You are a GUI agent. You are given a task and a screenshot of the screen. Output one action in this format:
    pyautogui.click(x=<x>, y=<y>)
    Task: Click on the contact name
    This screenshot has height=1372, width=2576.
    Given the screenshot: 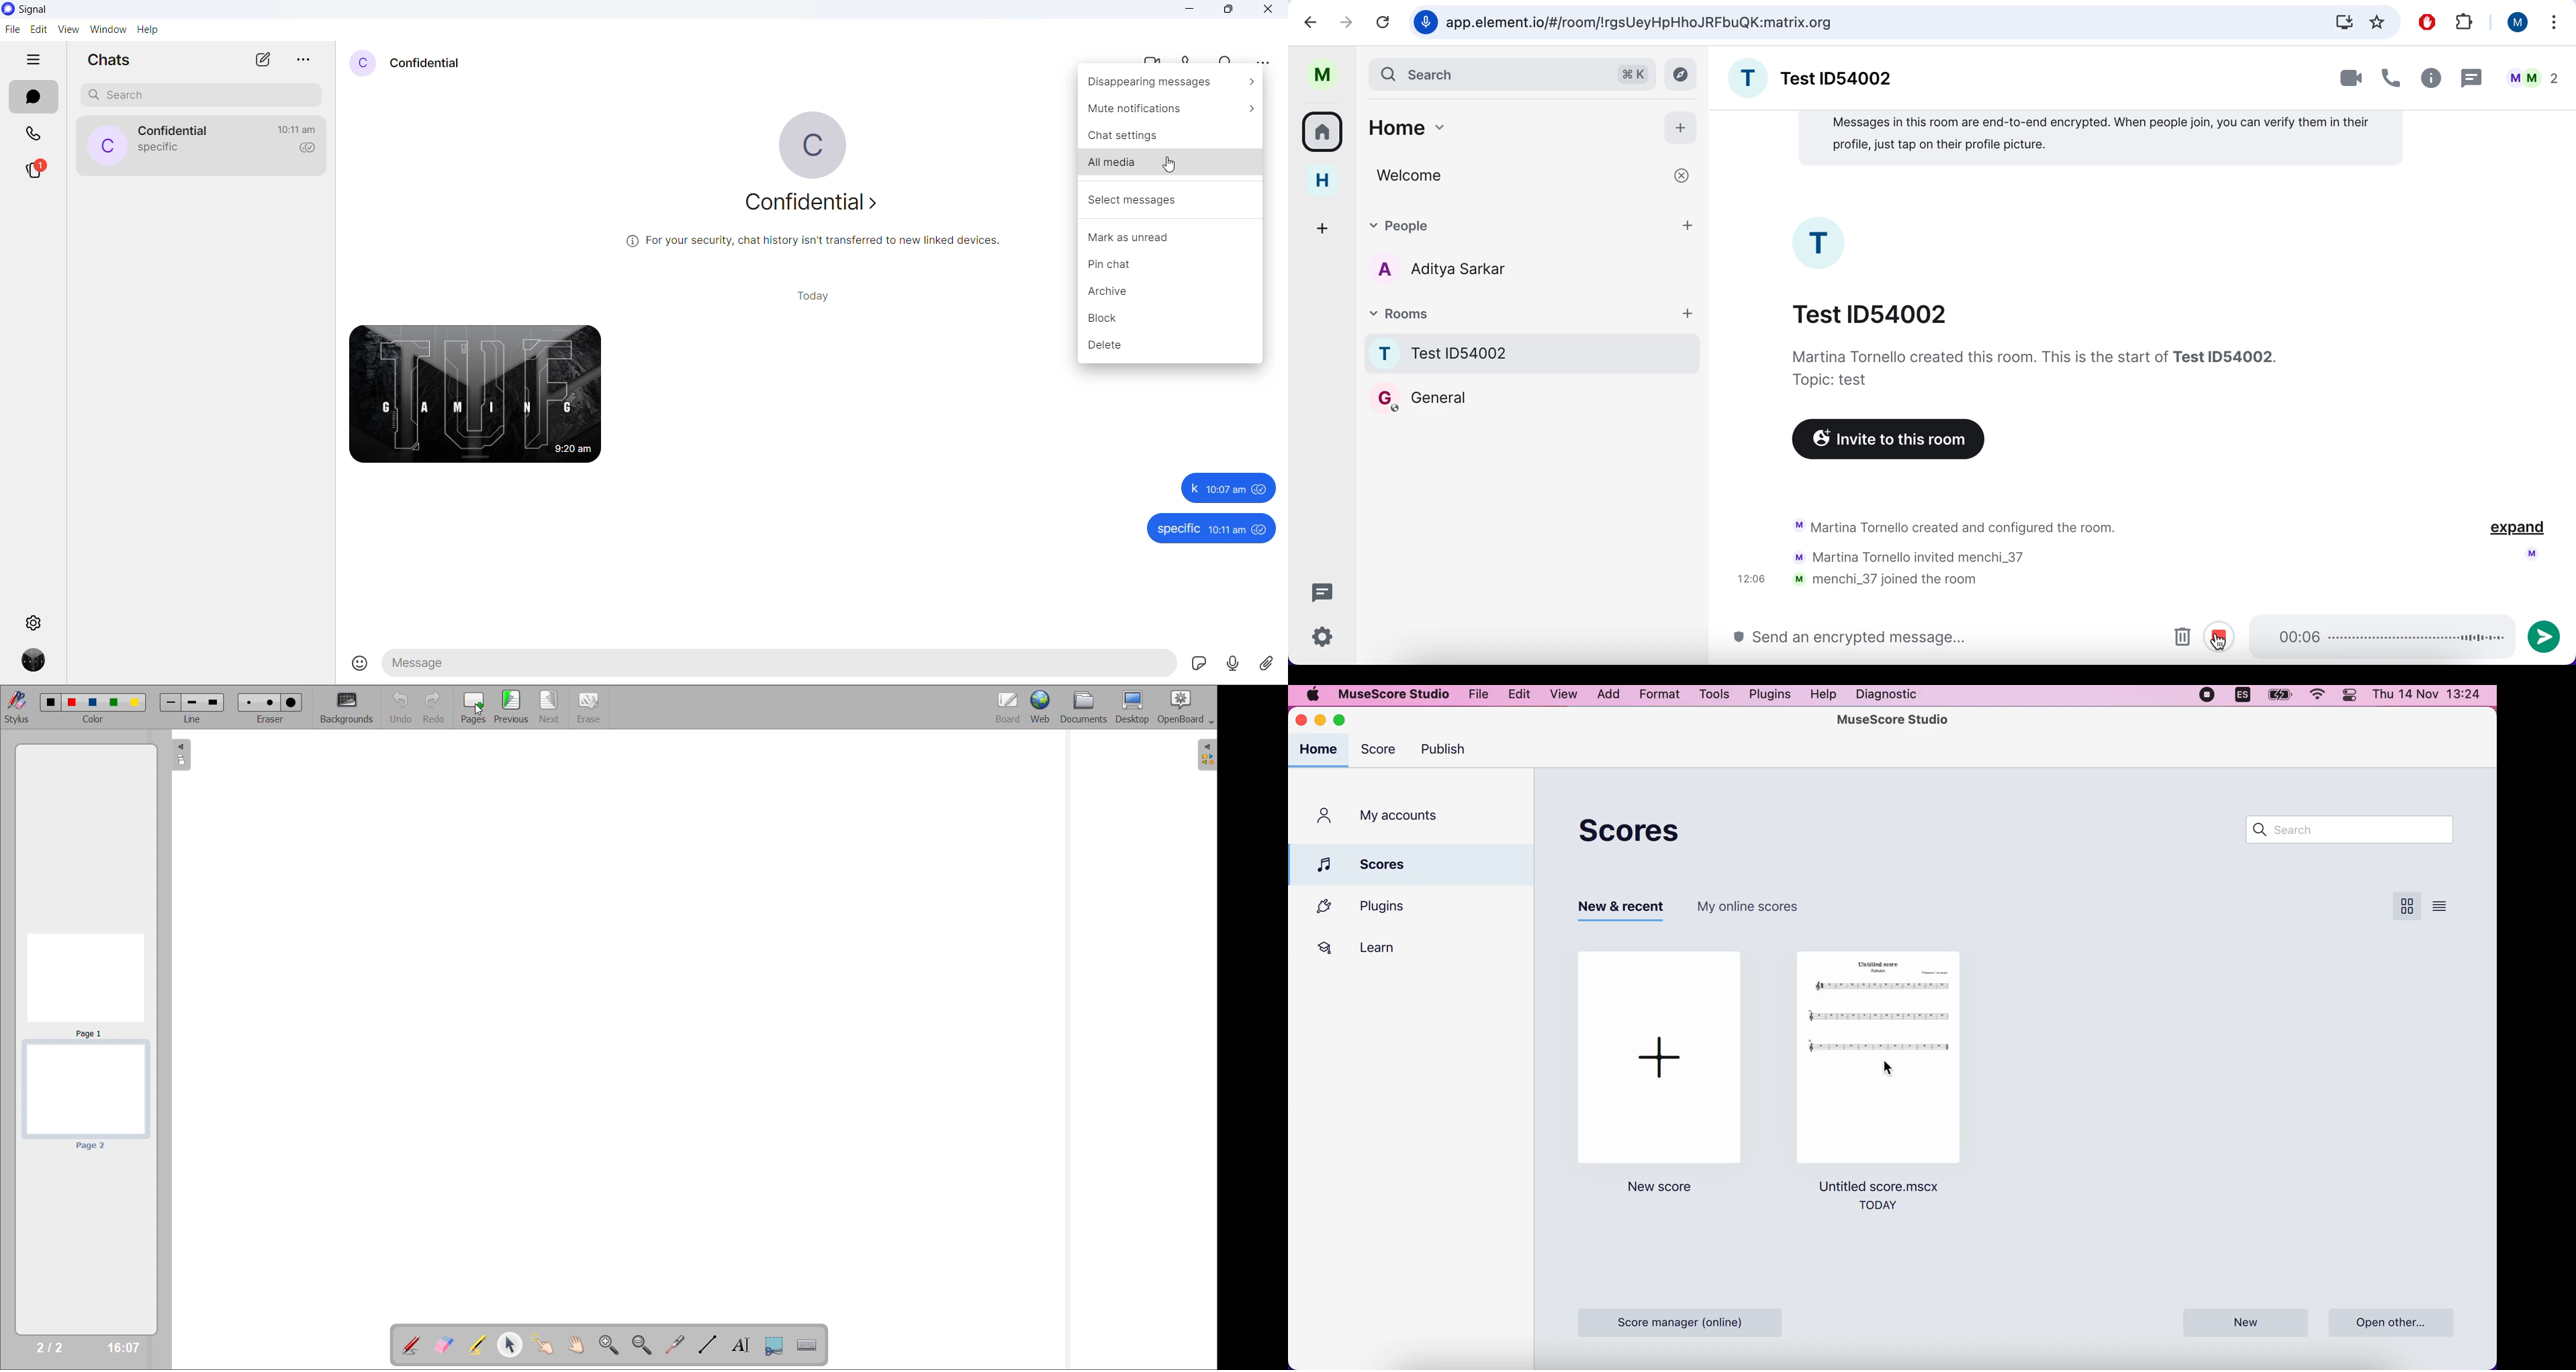 What is the action you would take?
    pyautogui.click(x=179, y=131)
    